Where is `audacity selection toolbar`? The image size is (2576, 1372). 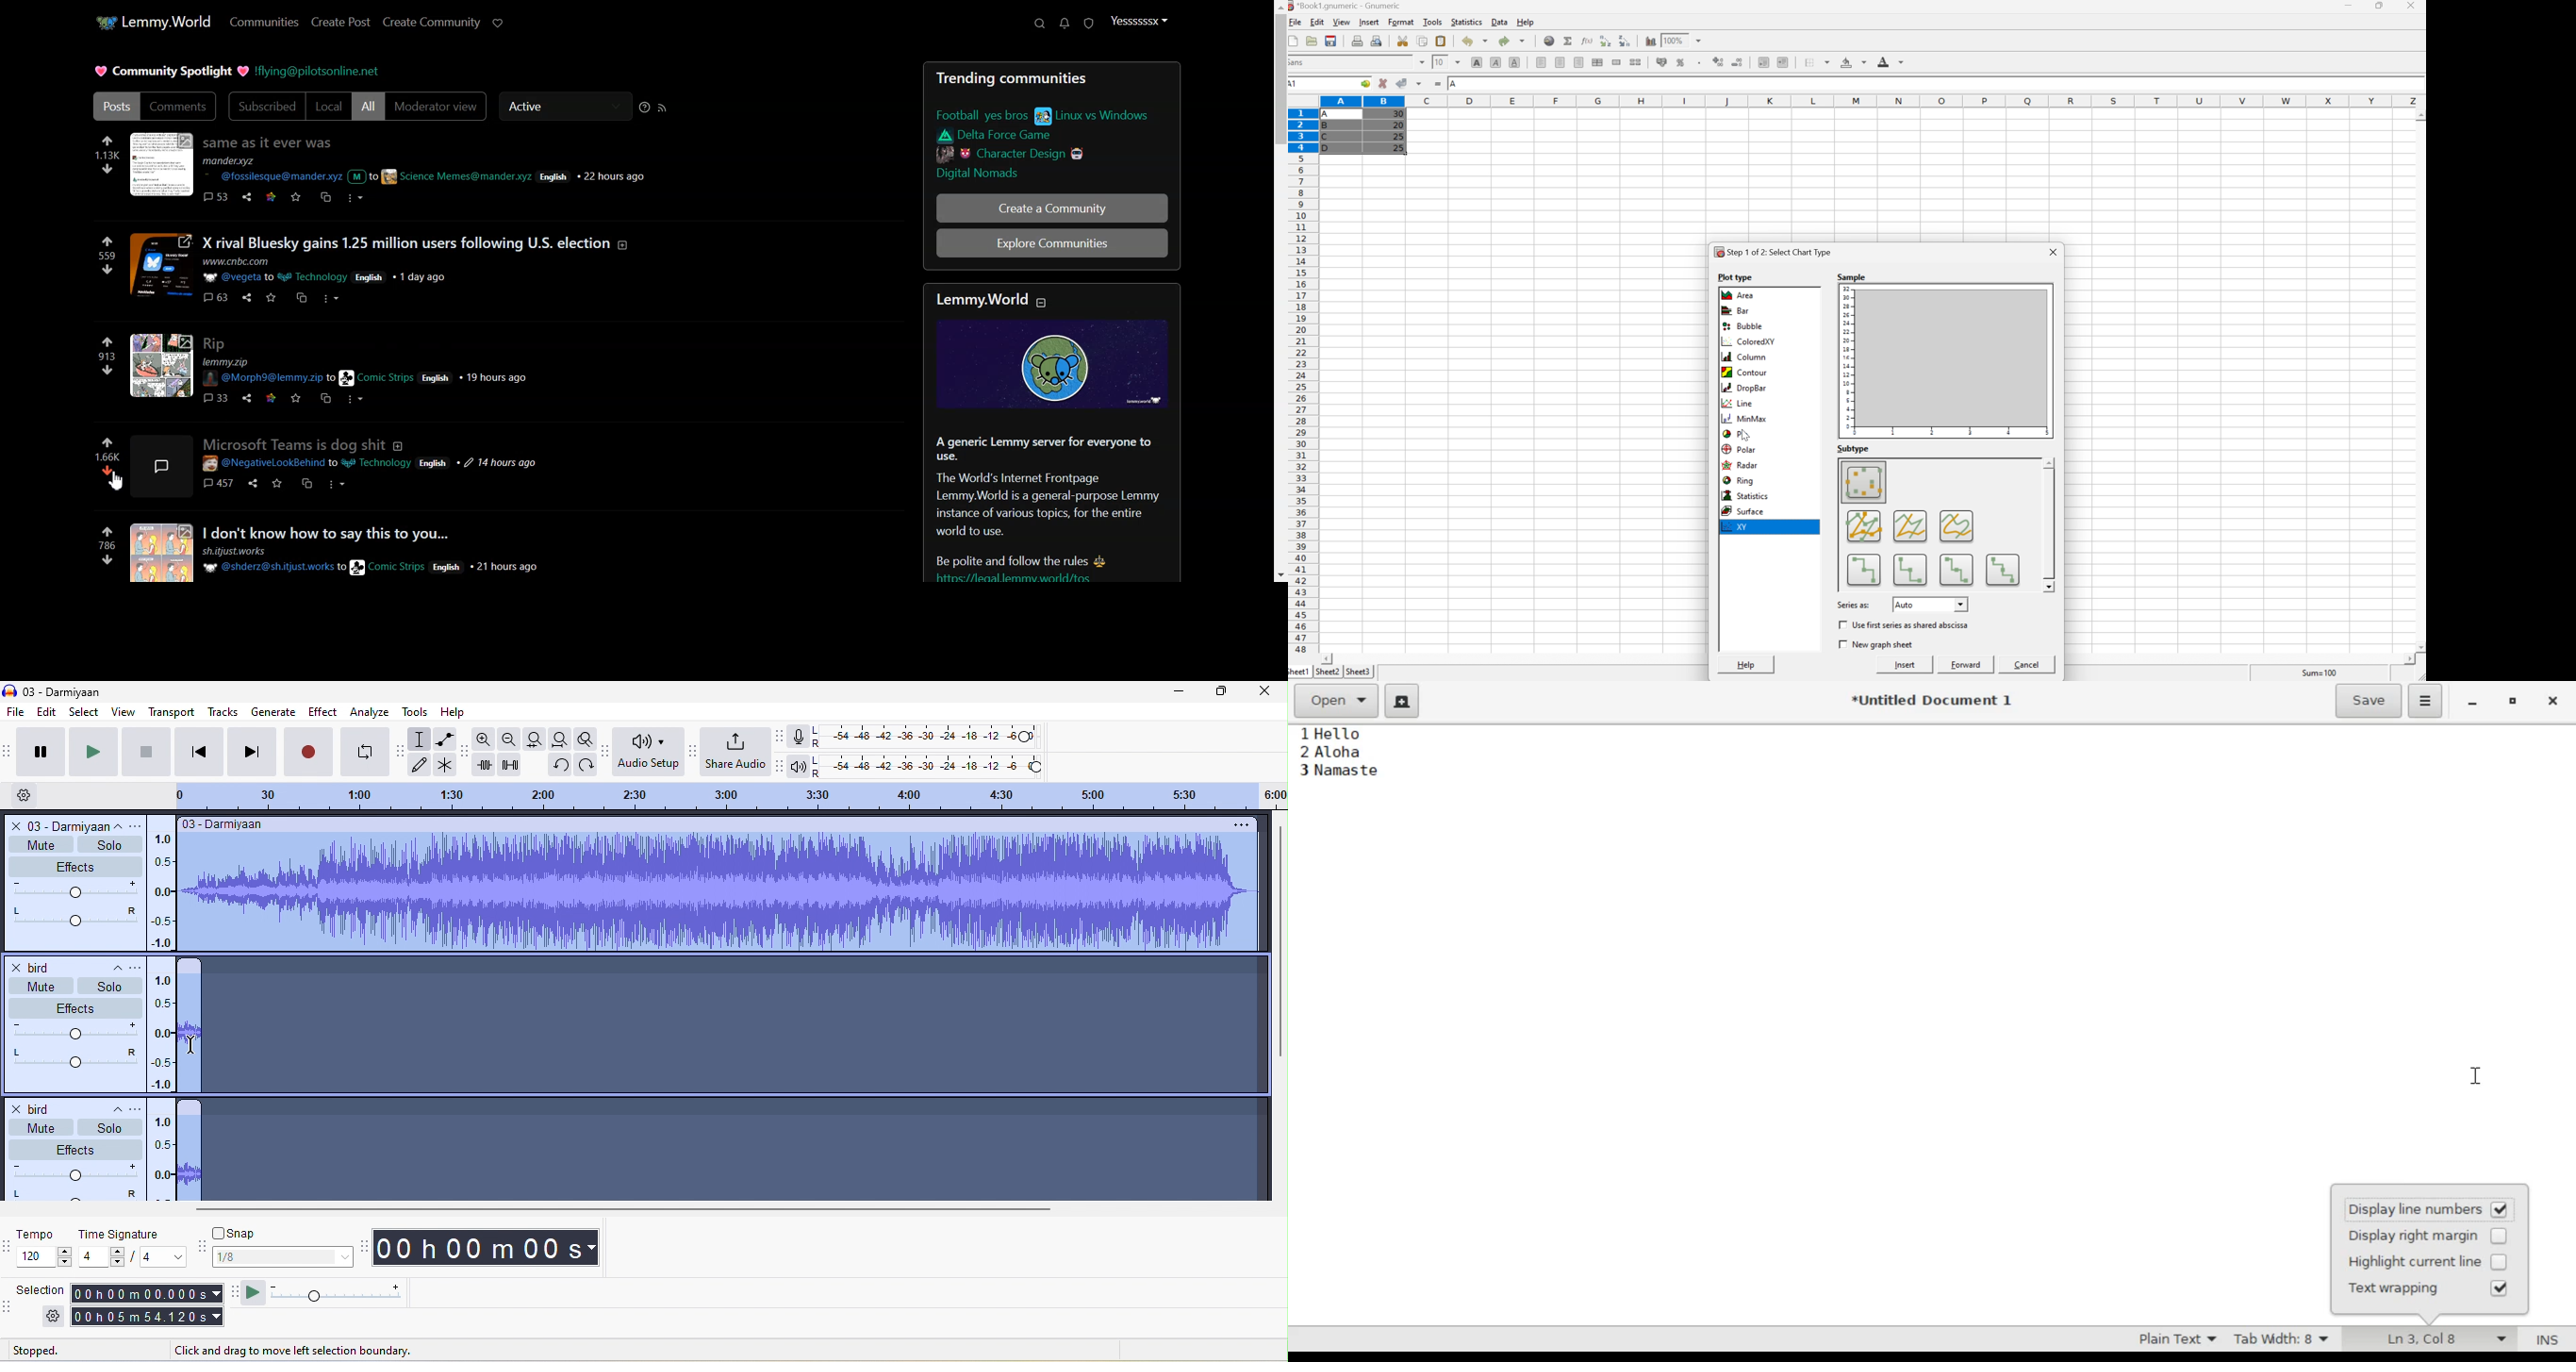 audacity selection toolbar is located at coordinates (8, 1311).